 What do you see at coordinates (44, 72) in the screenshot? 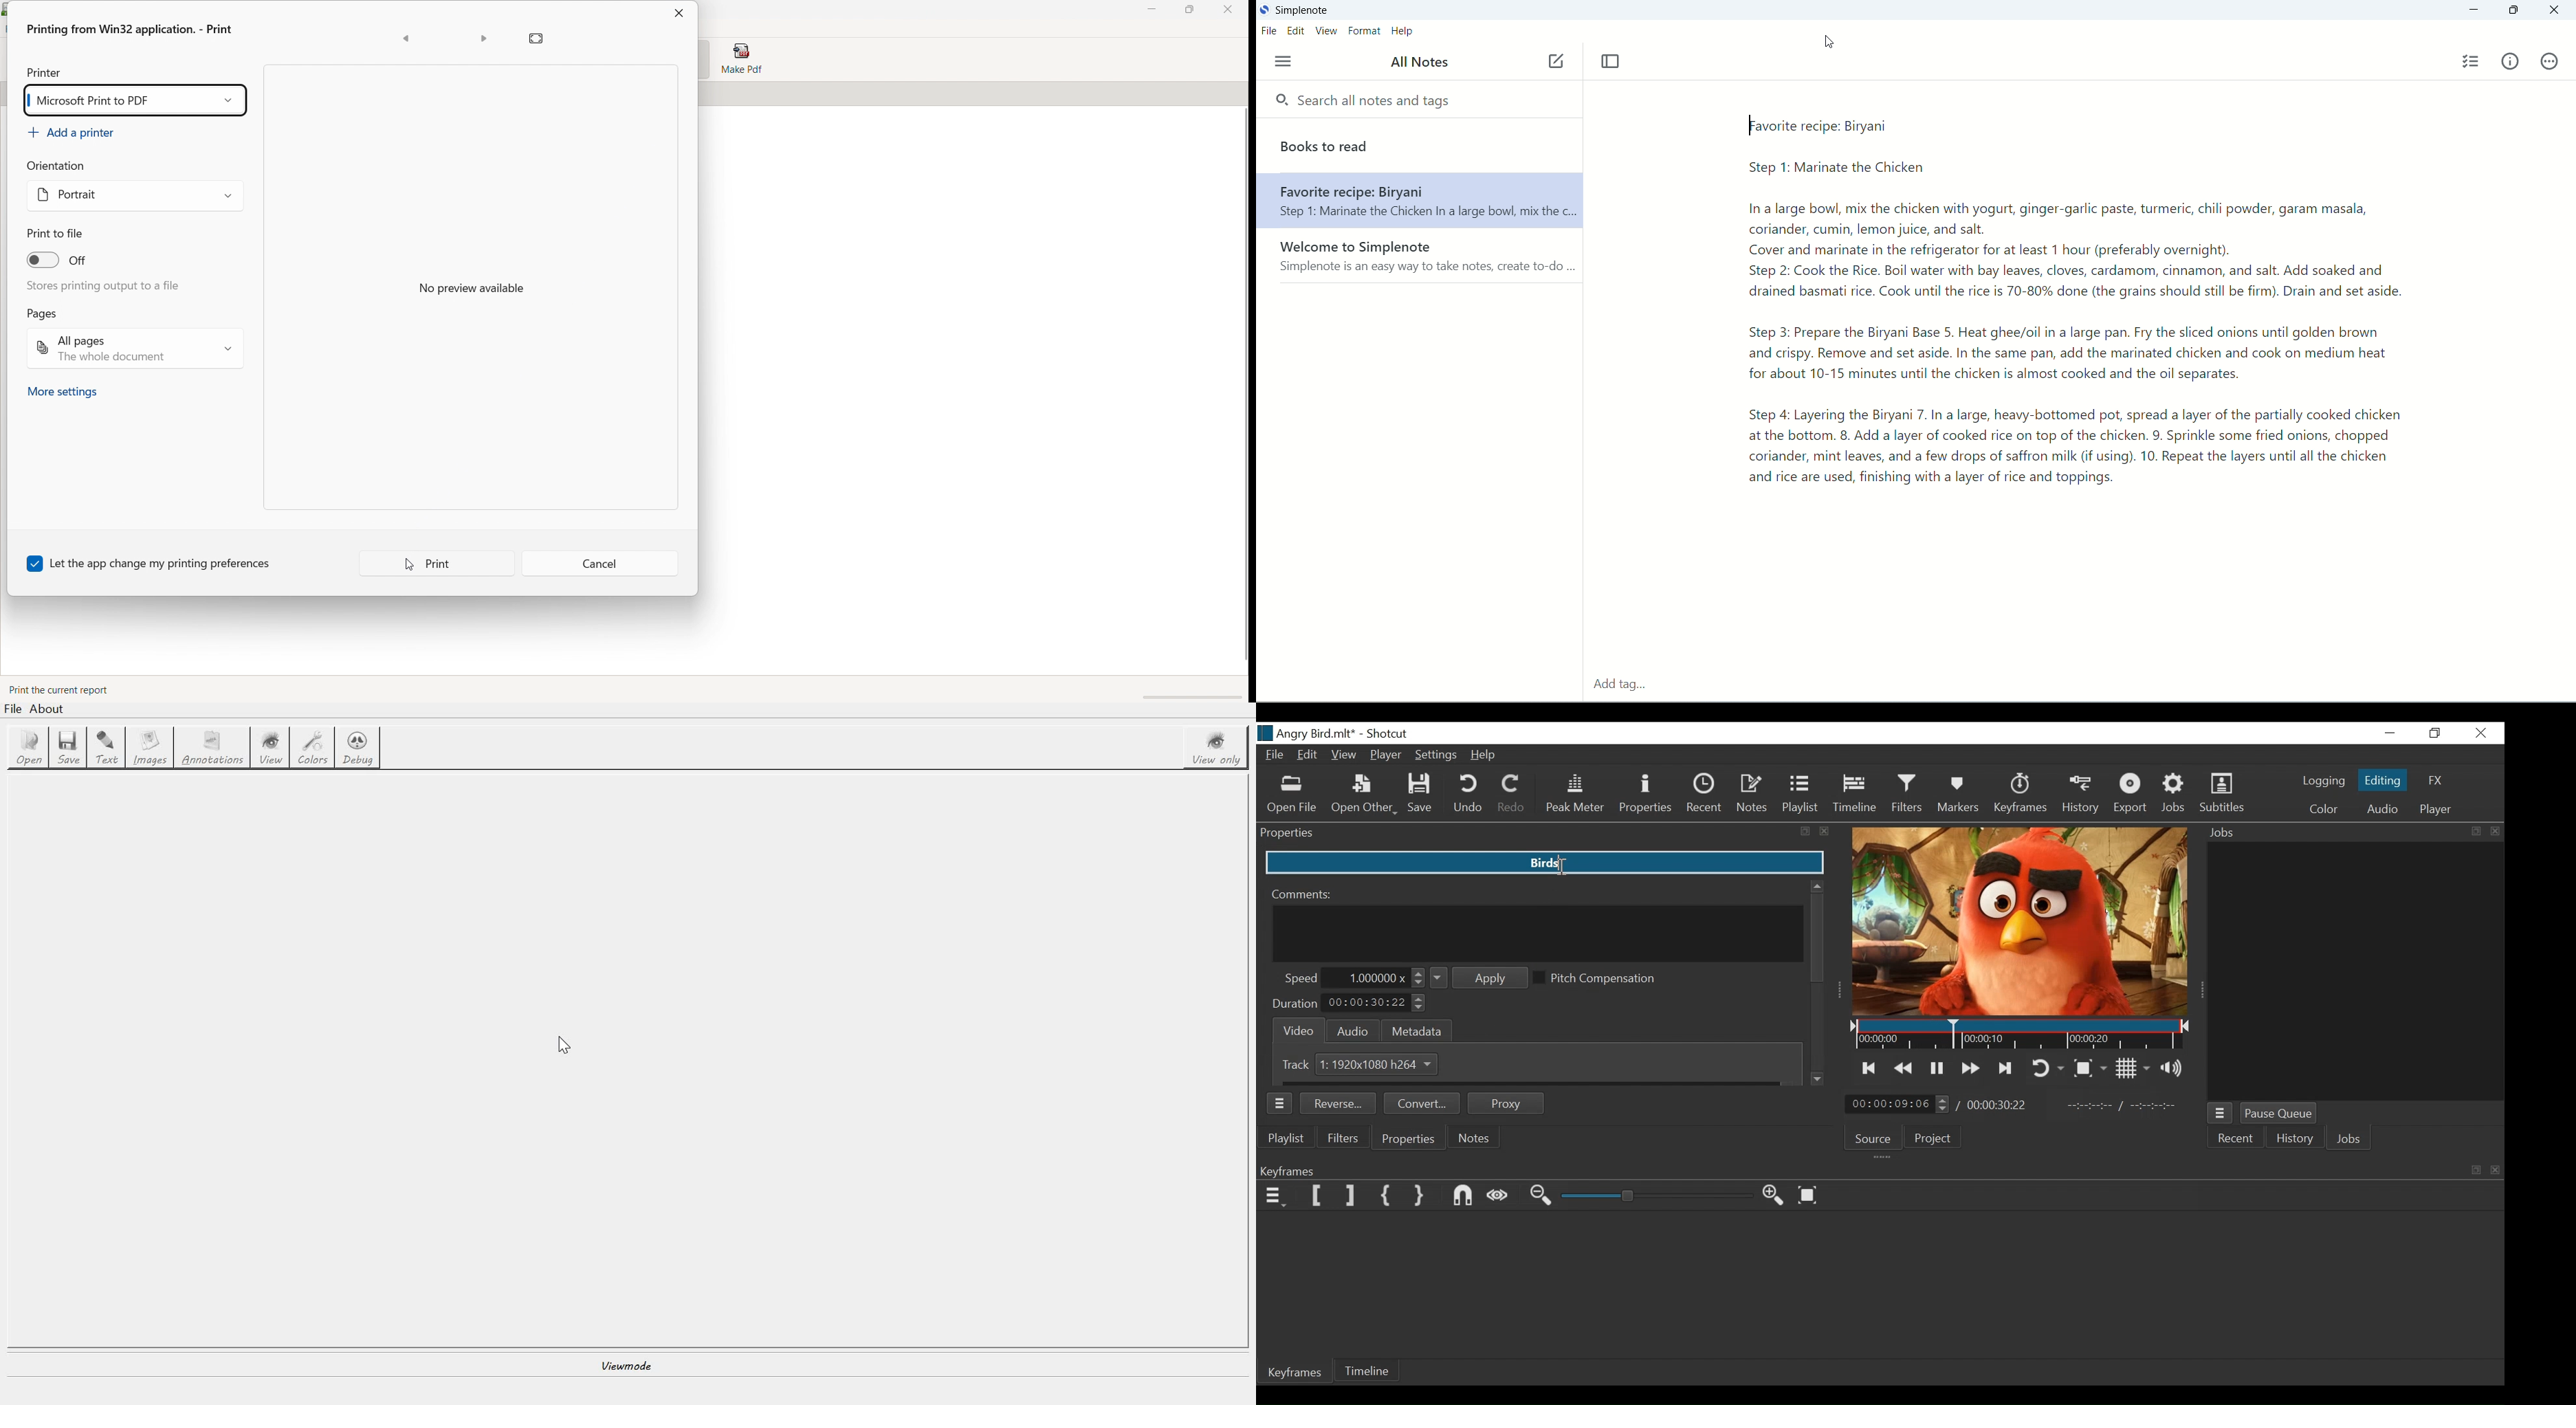
I see `Printer` at bounding box center [44, 72].